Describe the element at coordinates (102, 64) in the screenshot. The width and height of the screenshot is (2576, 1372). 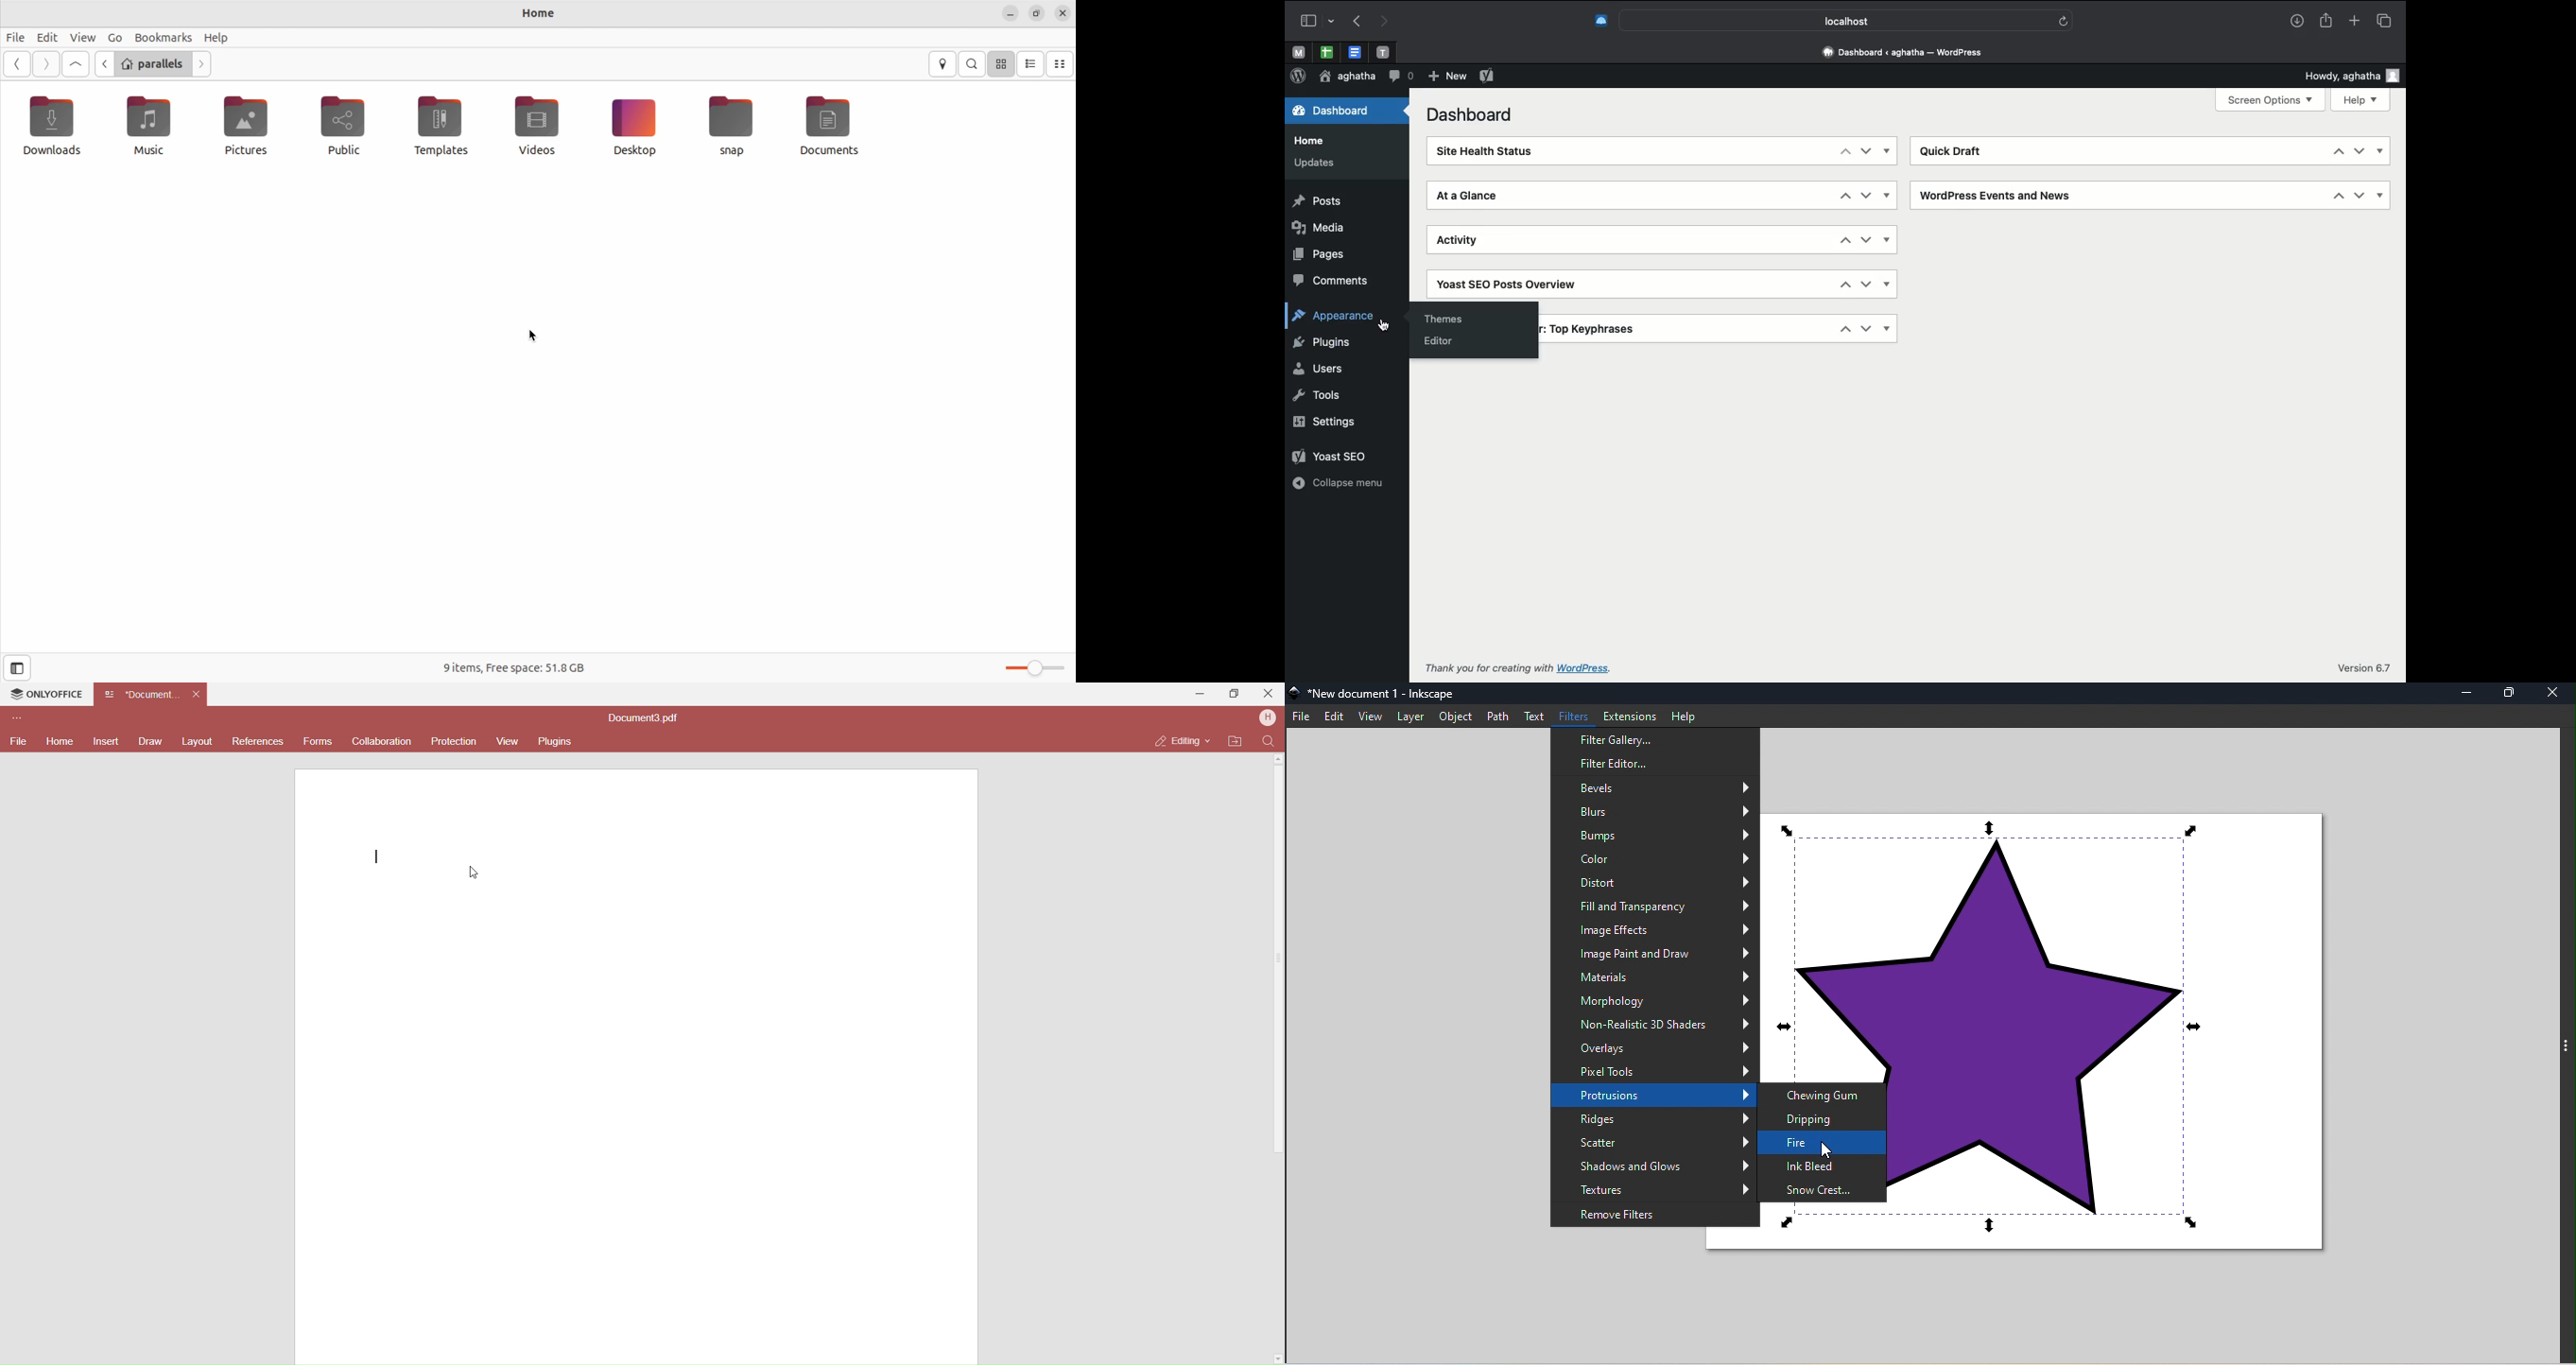
I see `Go previous` at that location.